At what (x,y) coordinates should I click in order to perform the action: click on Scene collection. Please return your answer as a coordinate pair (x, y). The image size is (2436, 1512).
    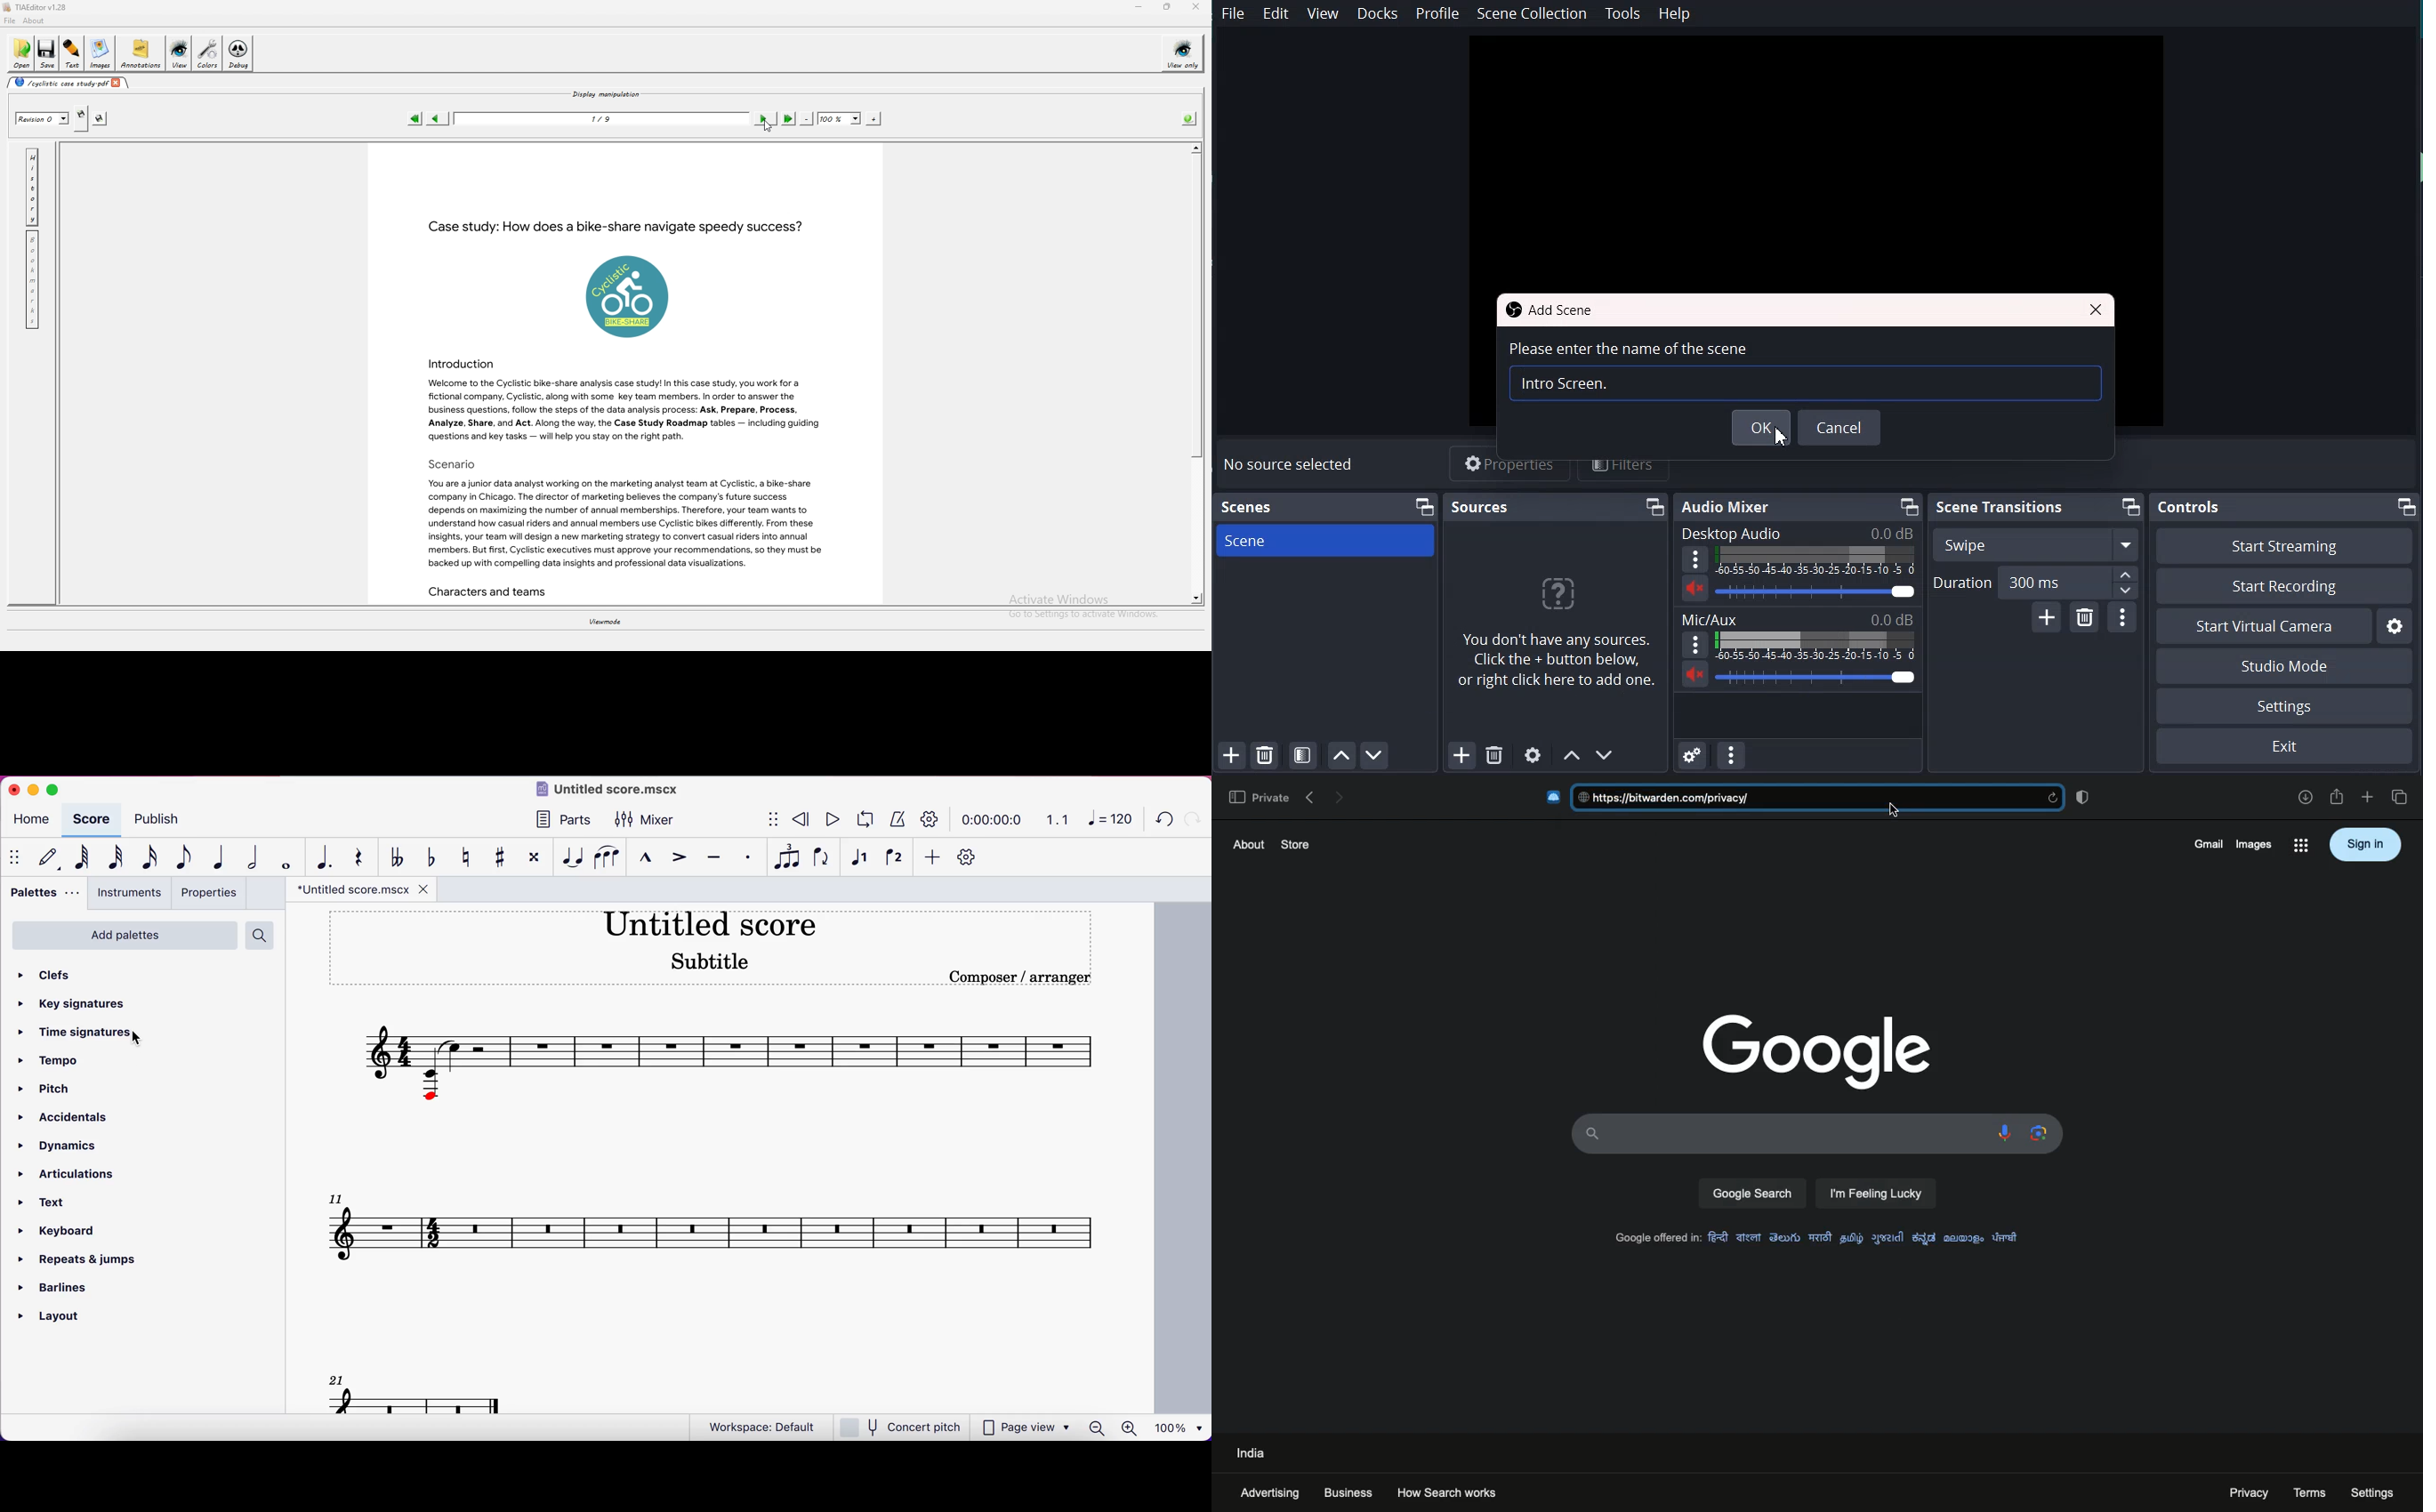
    Looking at the image, I should click on (1532, 13).